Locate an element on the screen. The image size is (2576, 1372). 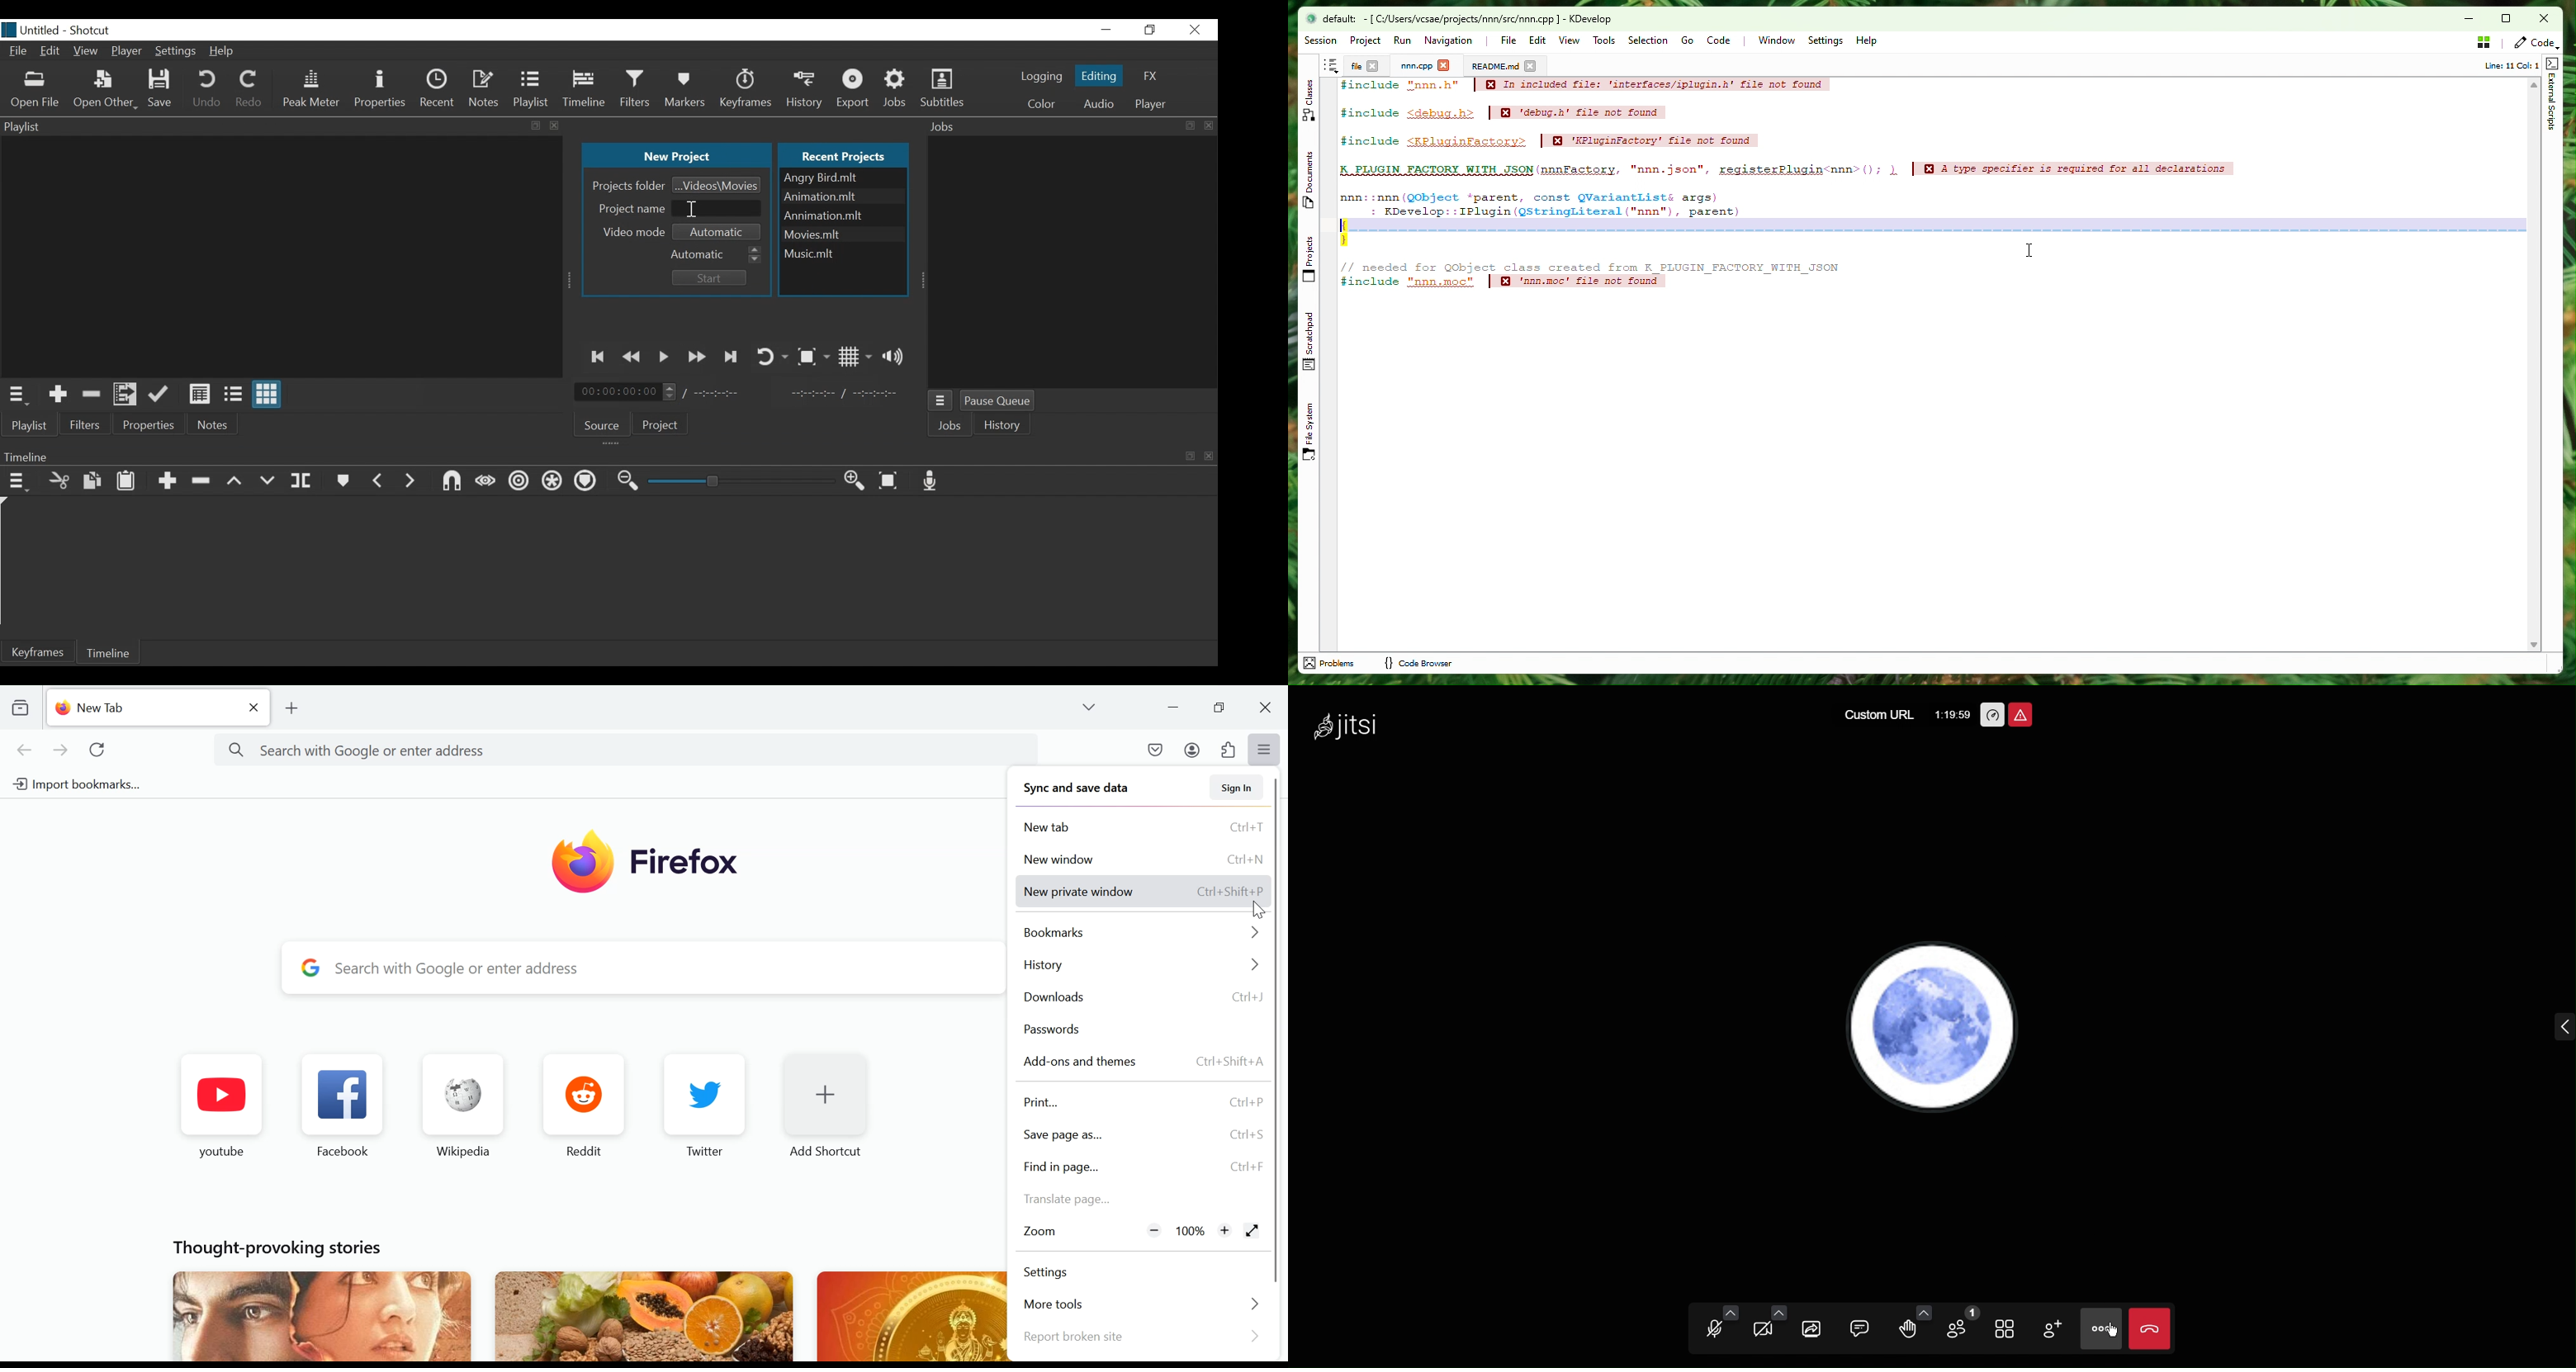
Player is located at coordinates (128, 51).